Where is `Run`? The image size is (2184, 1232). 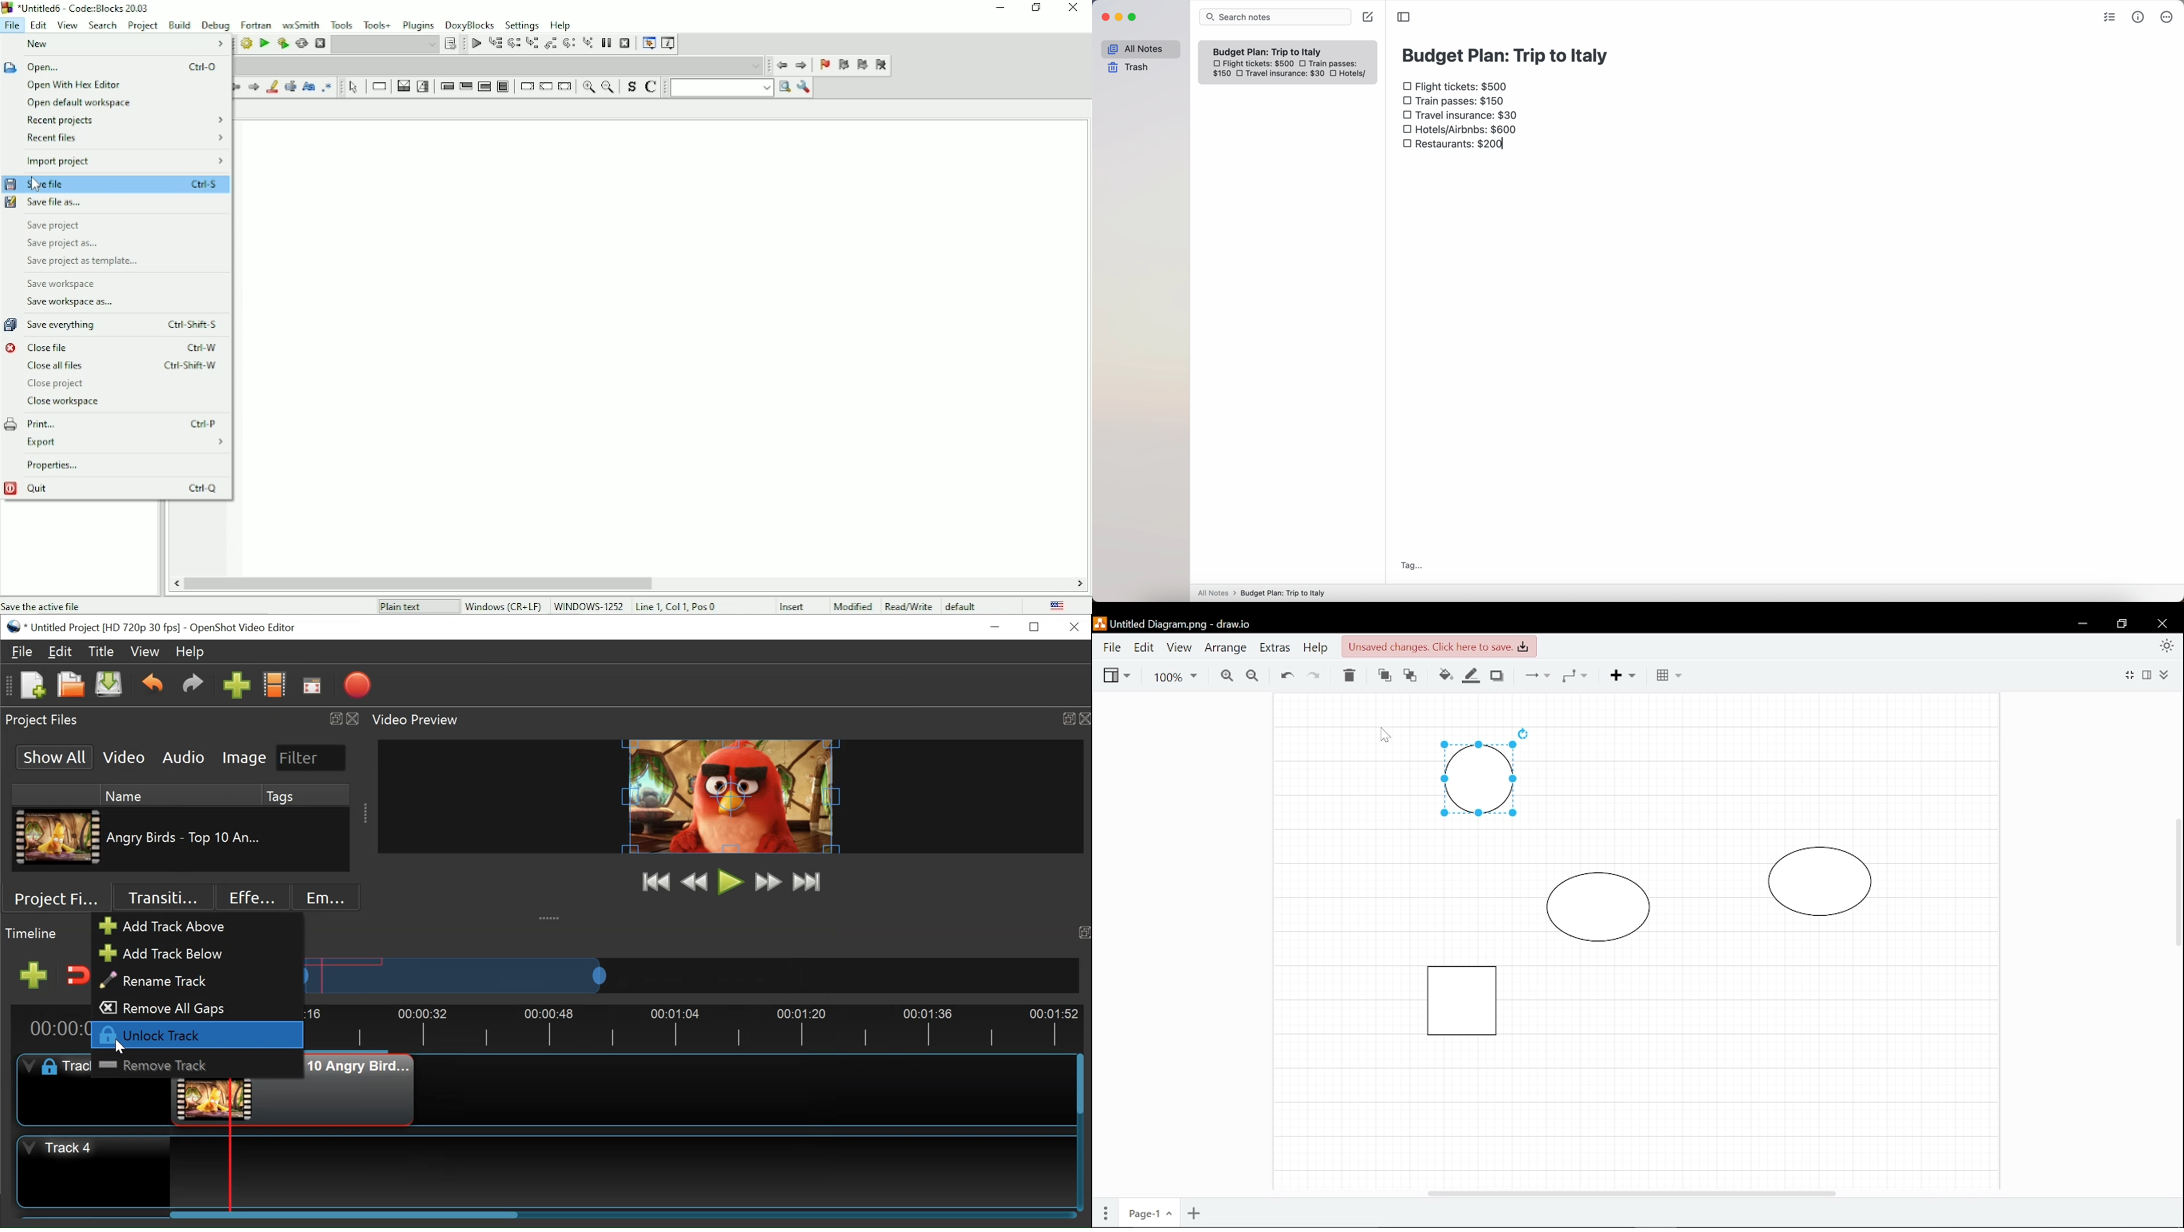 Run is located at coordinates (263, 43).